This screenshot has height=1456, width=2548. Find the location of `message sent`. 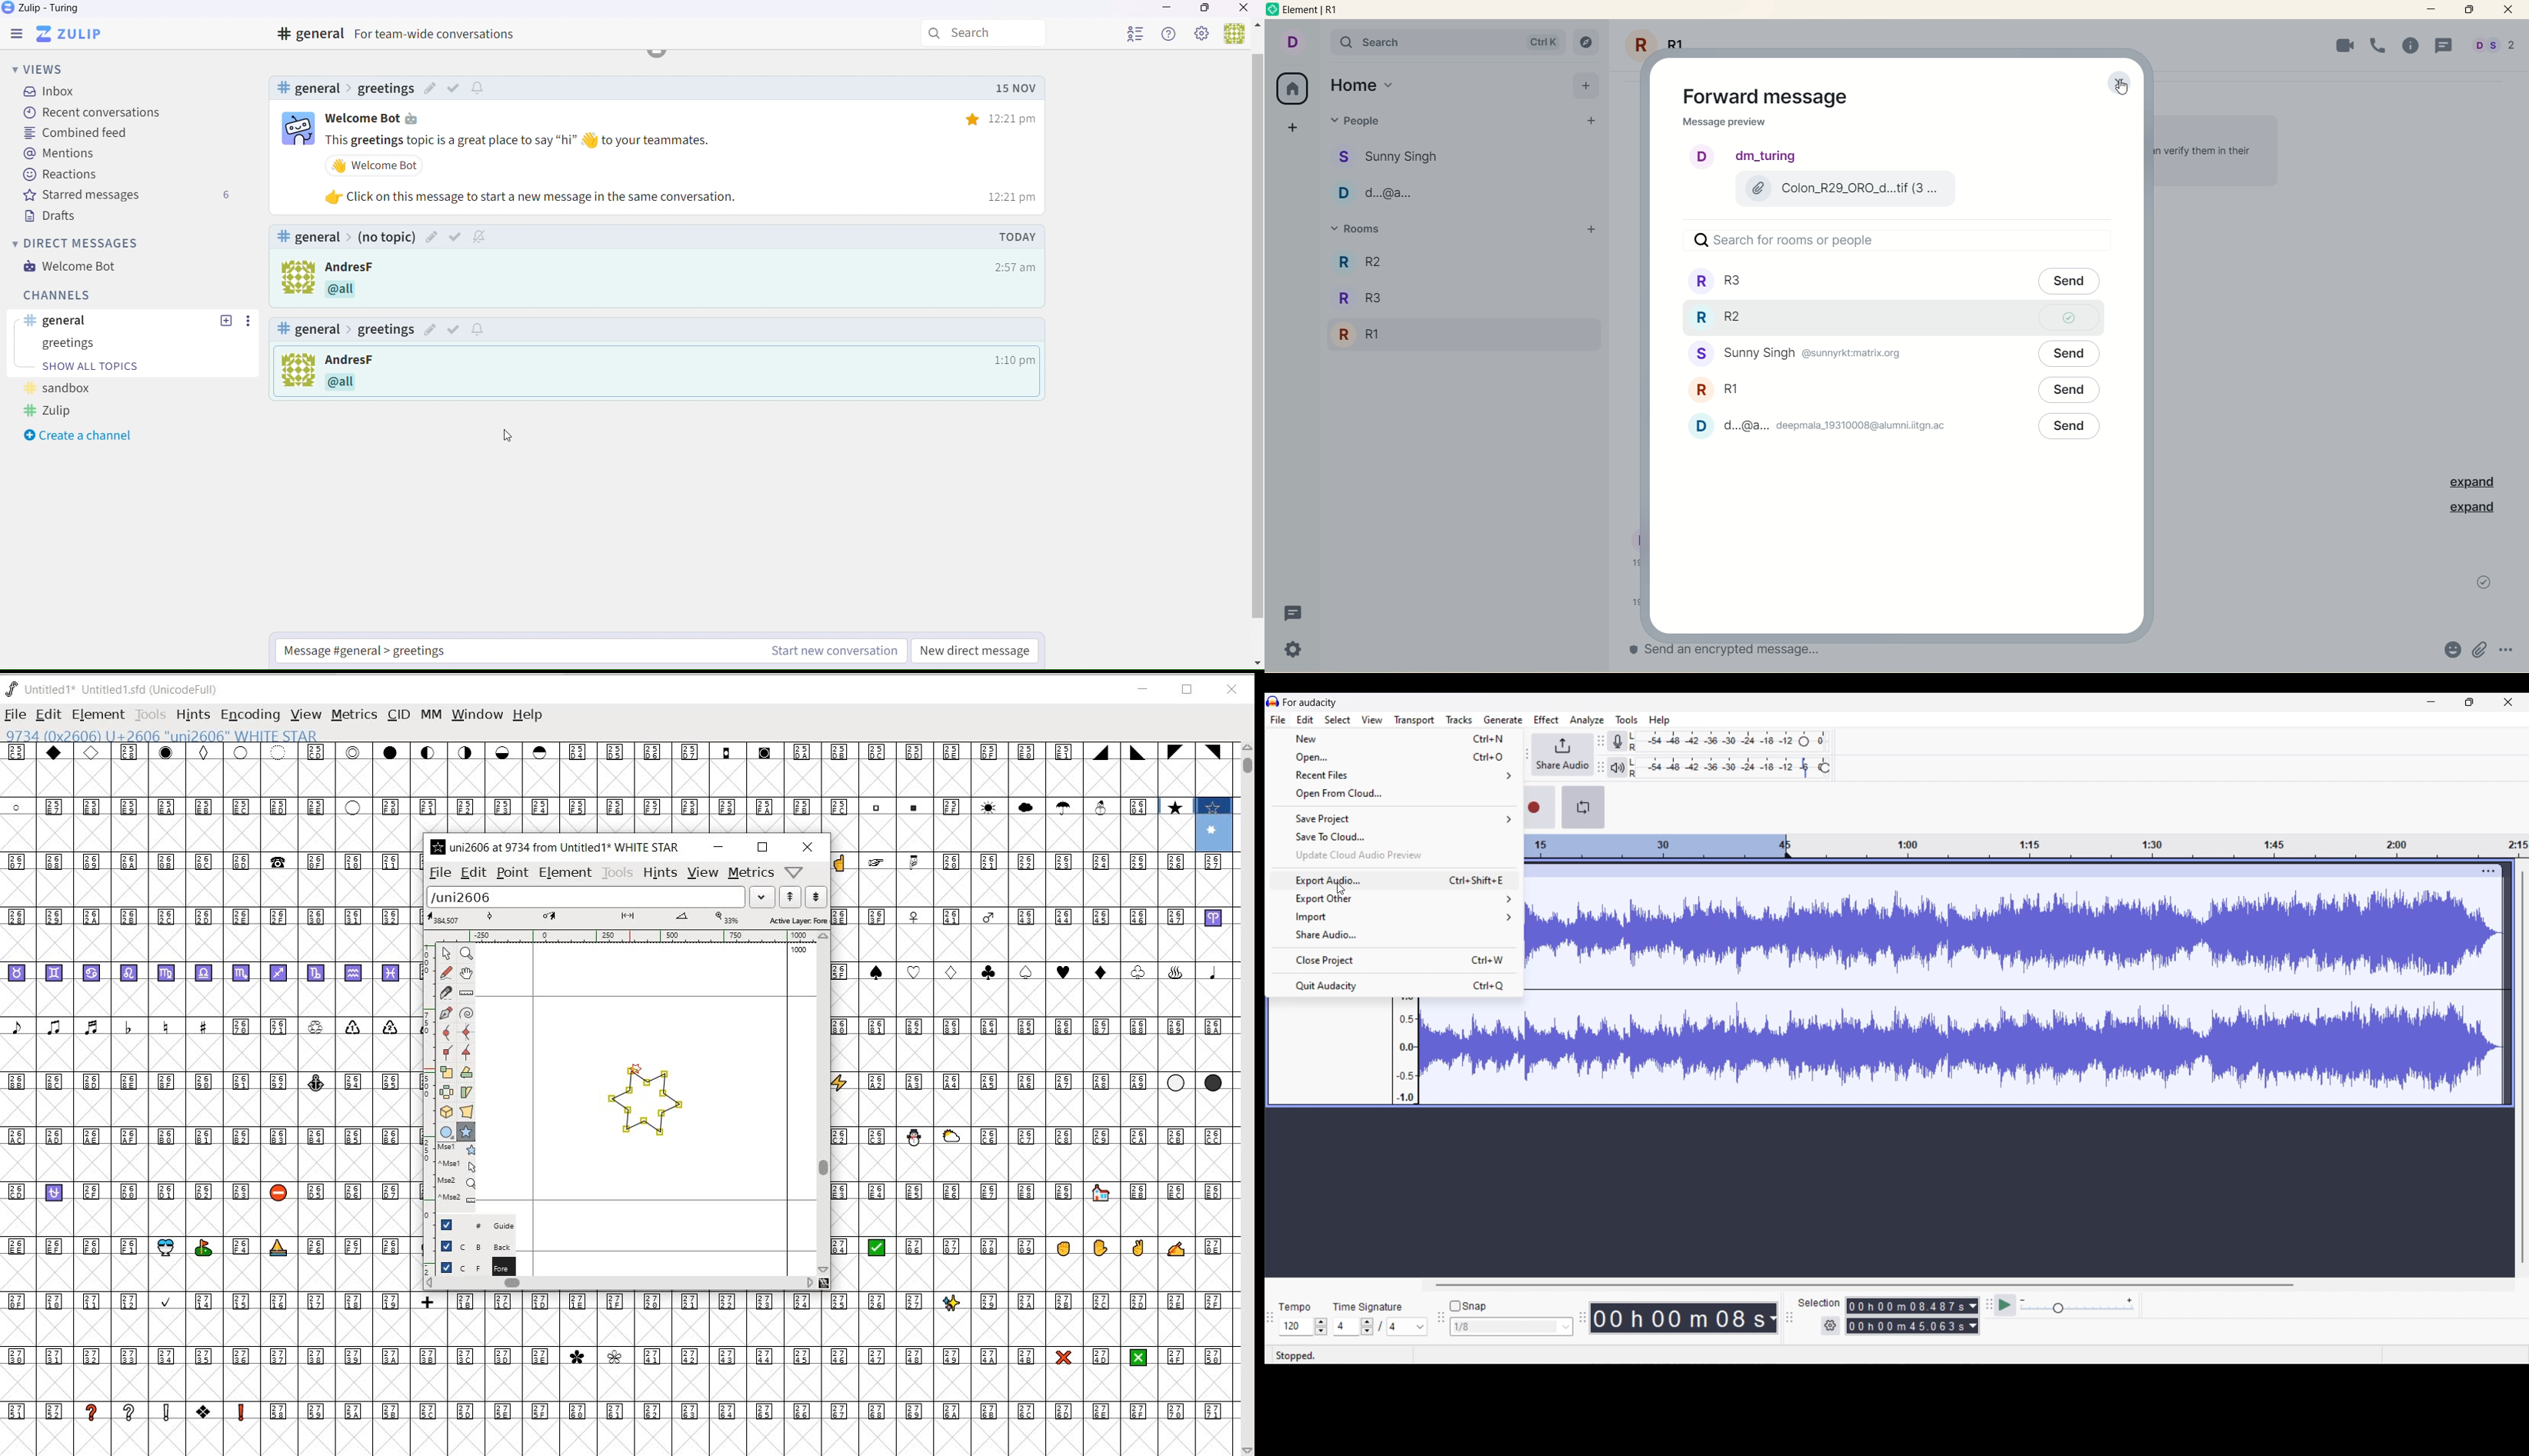

message sent is located at coordinates (2484, 582).